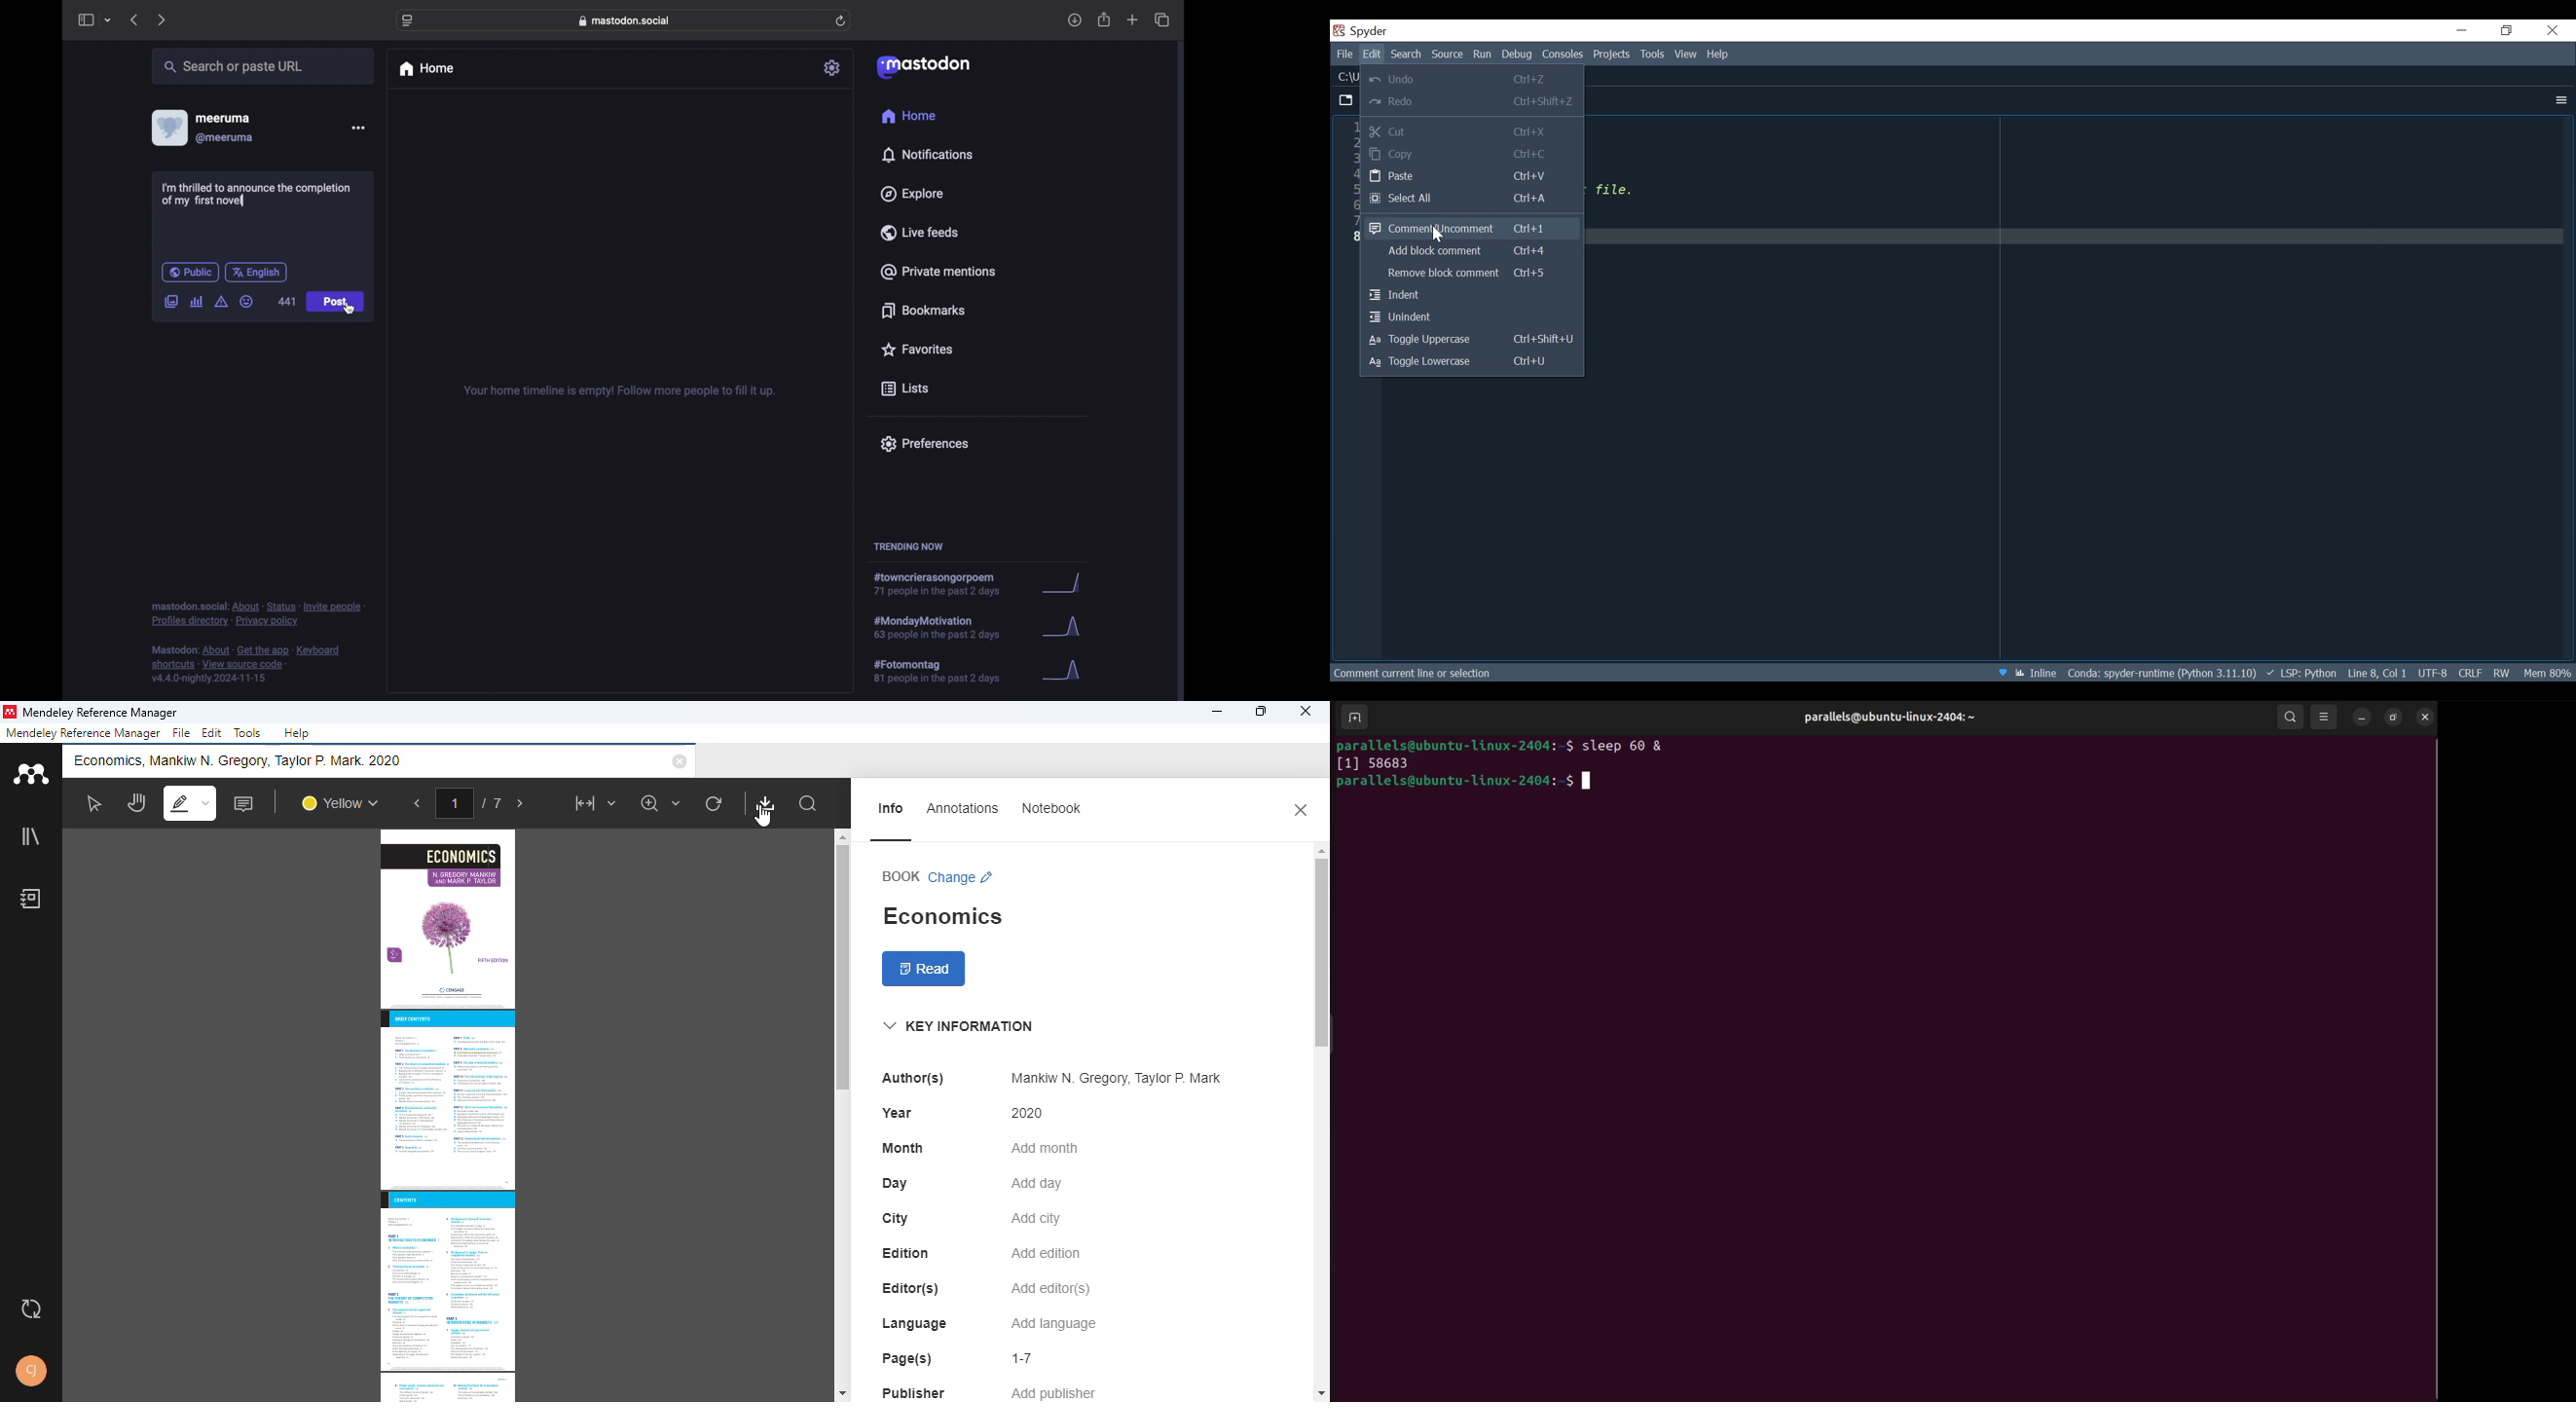  Describe the element at coordinates (2394, 717) in the screenshot. I see `resize` at that location.